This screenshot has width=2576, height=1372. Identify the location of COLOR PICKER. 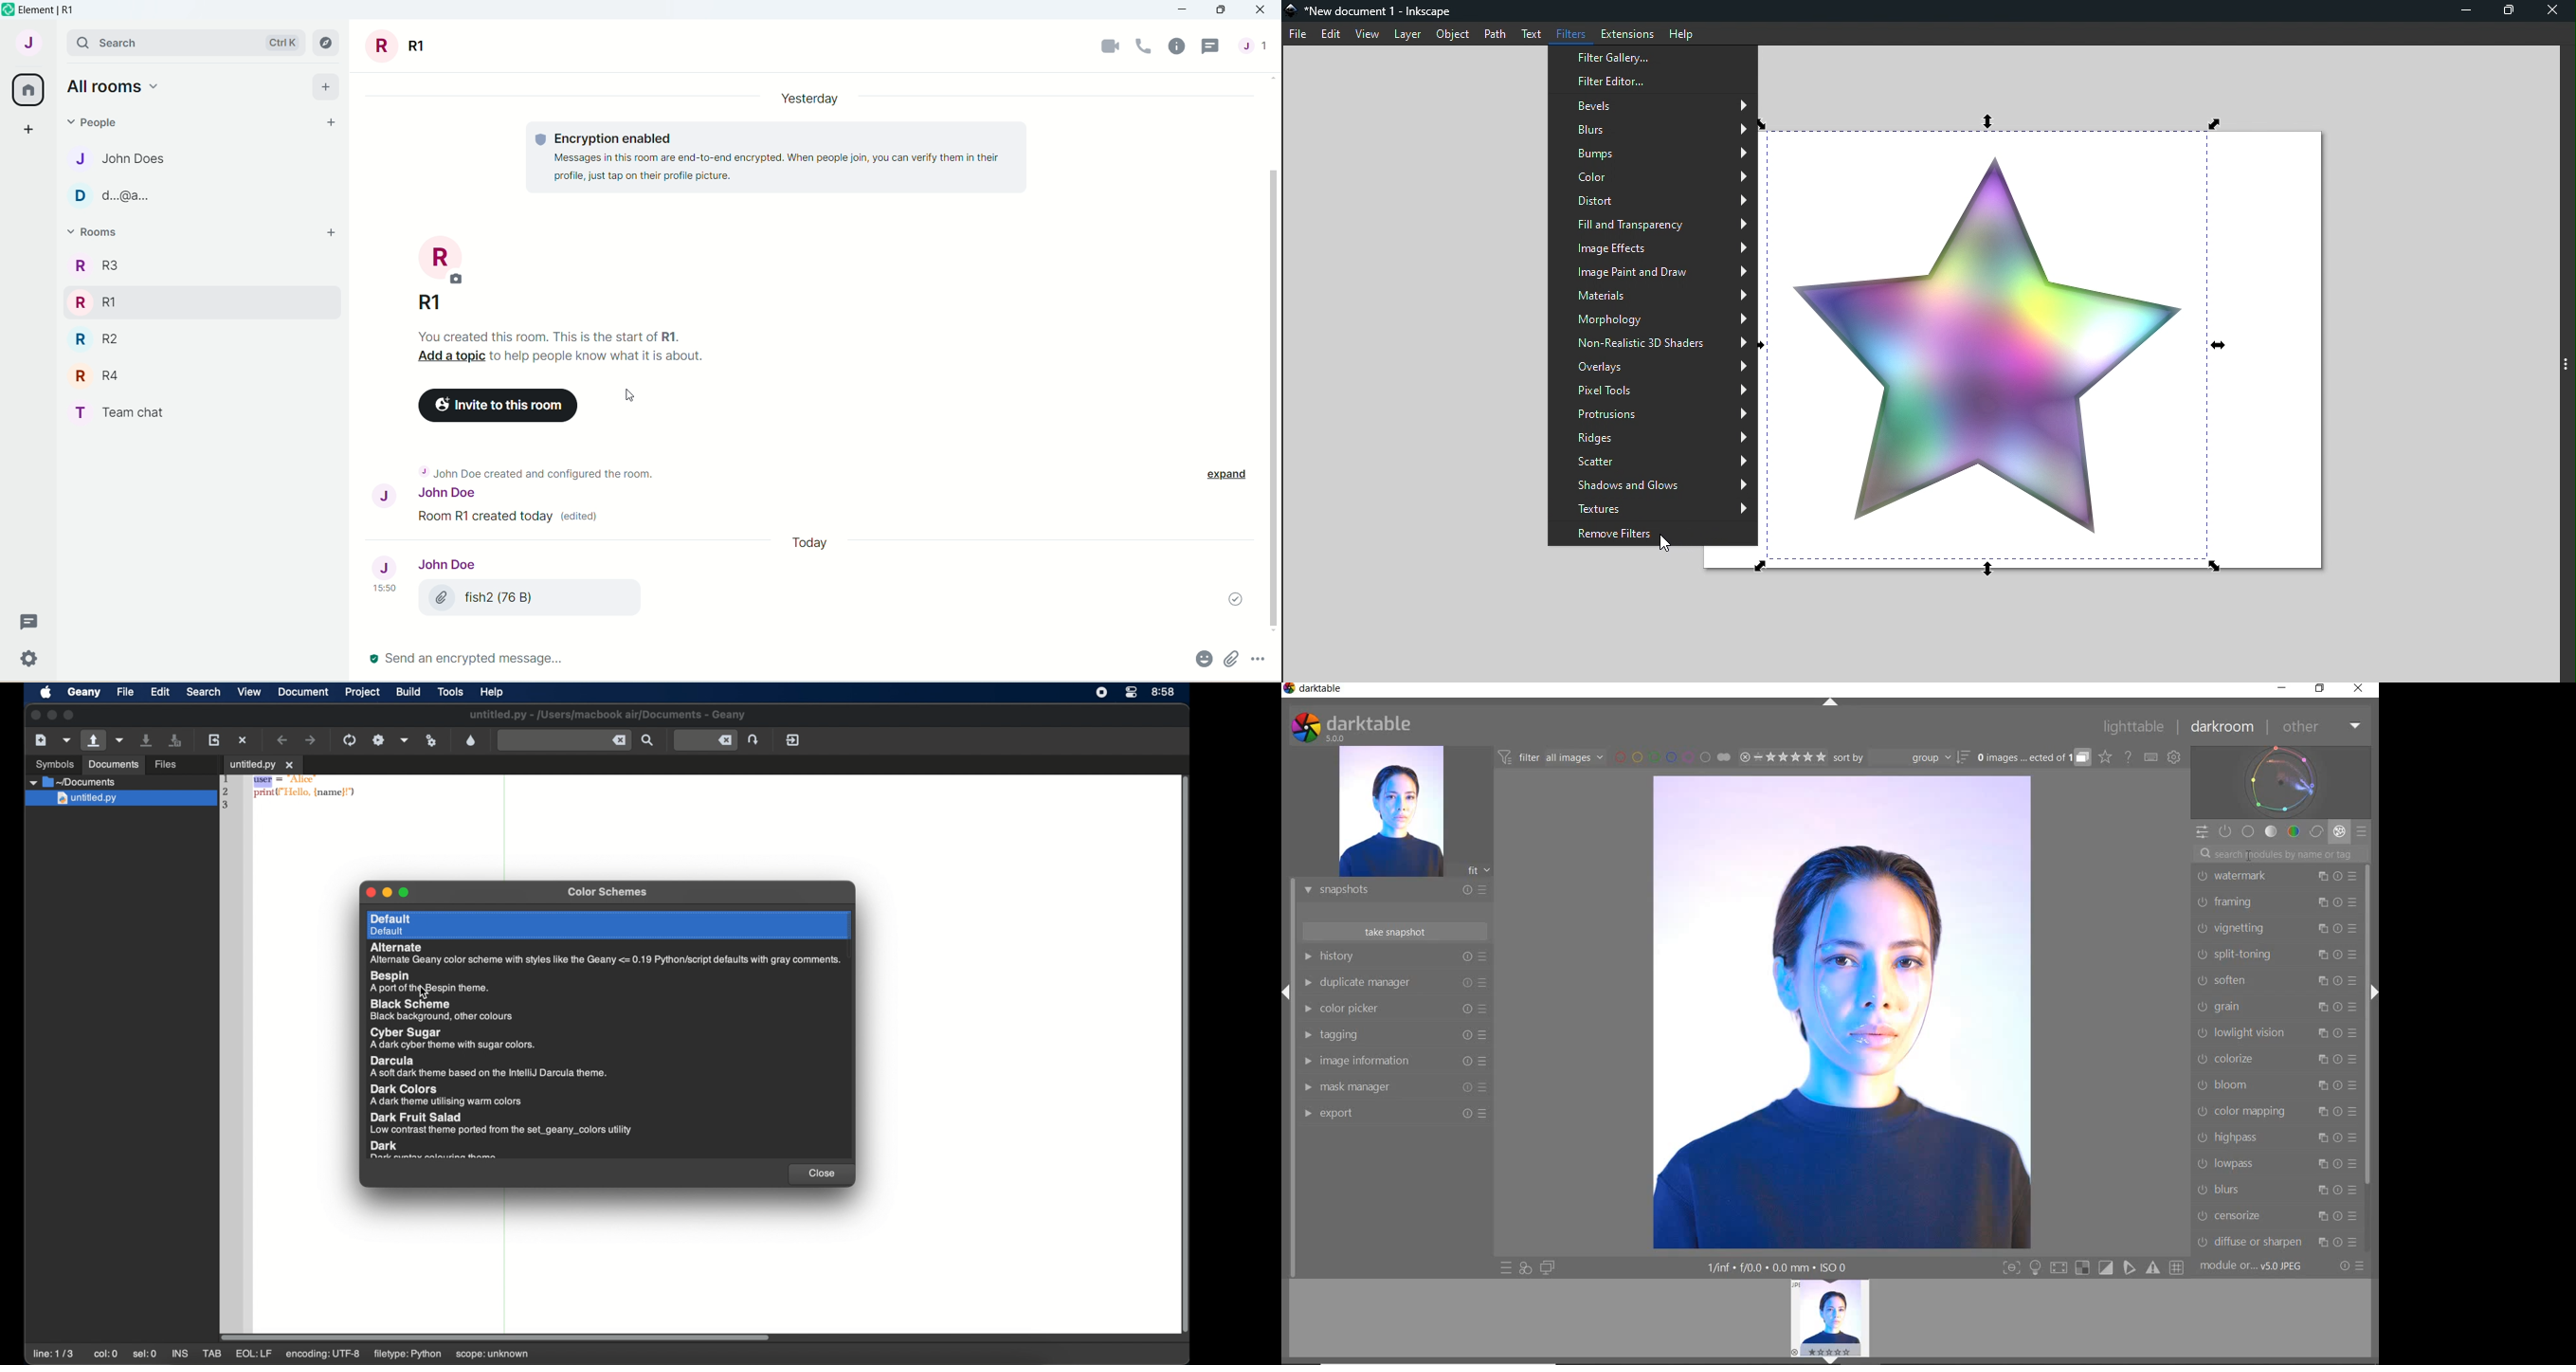
(1392, 1009).